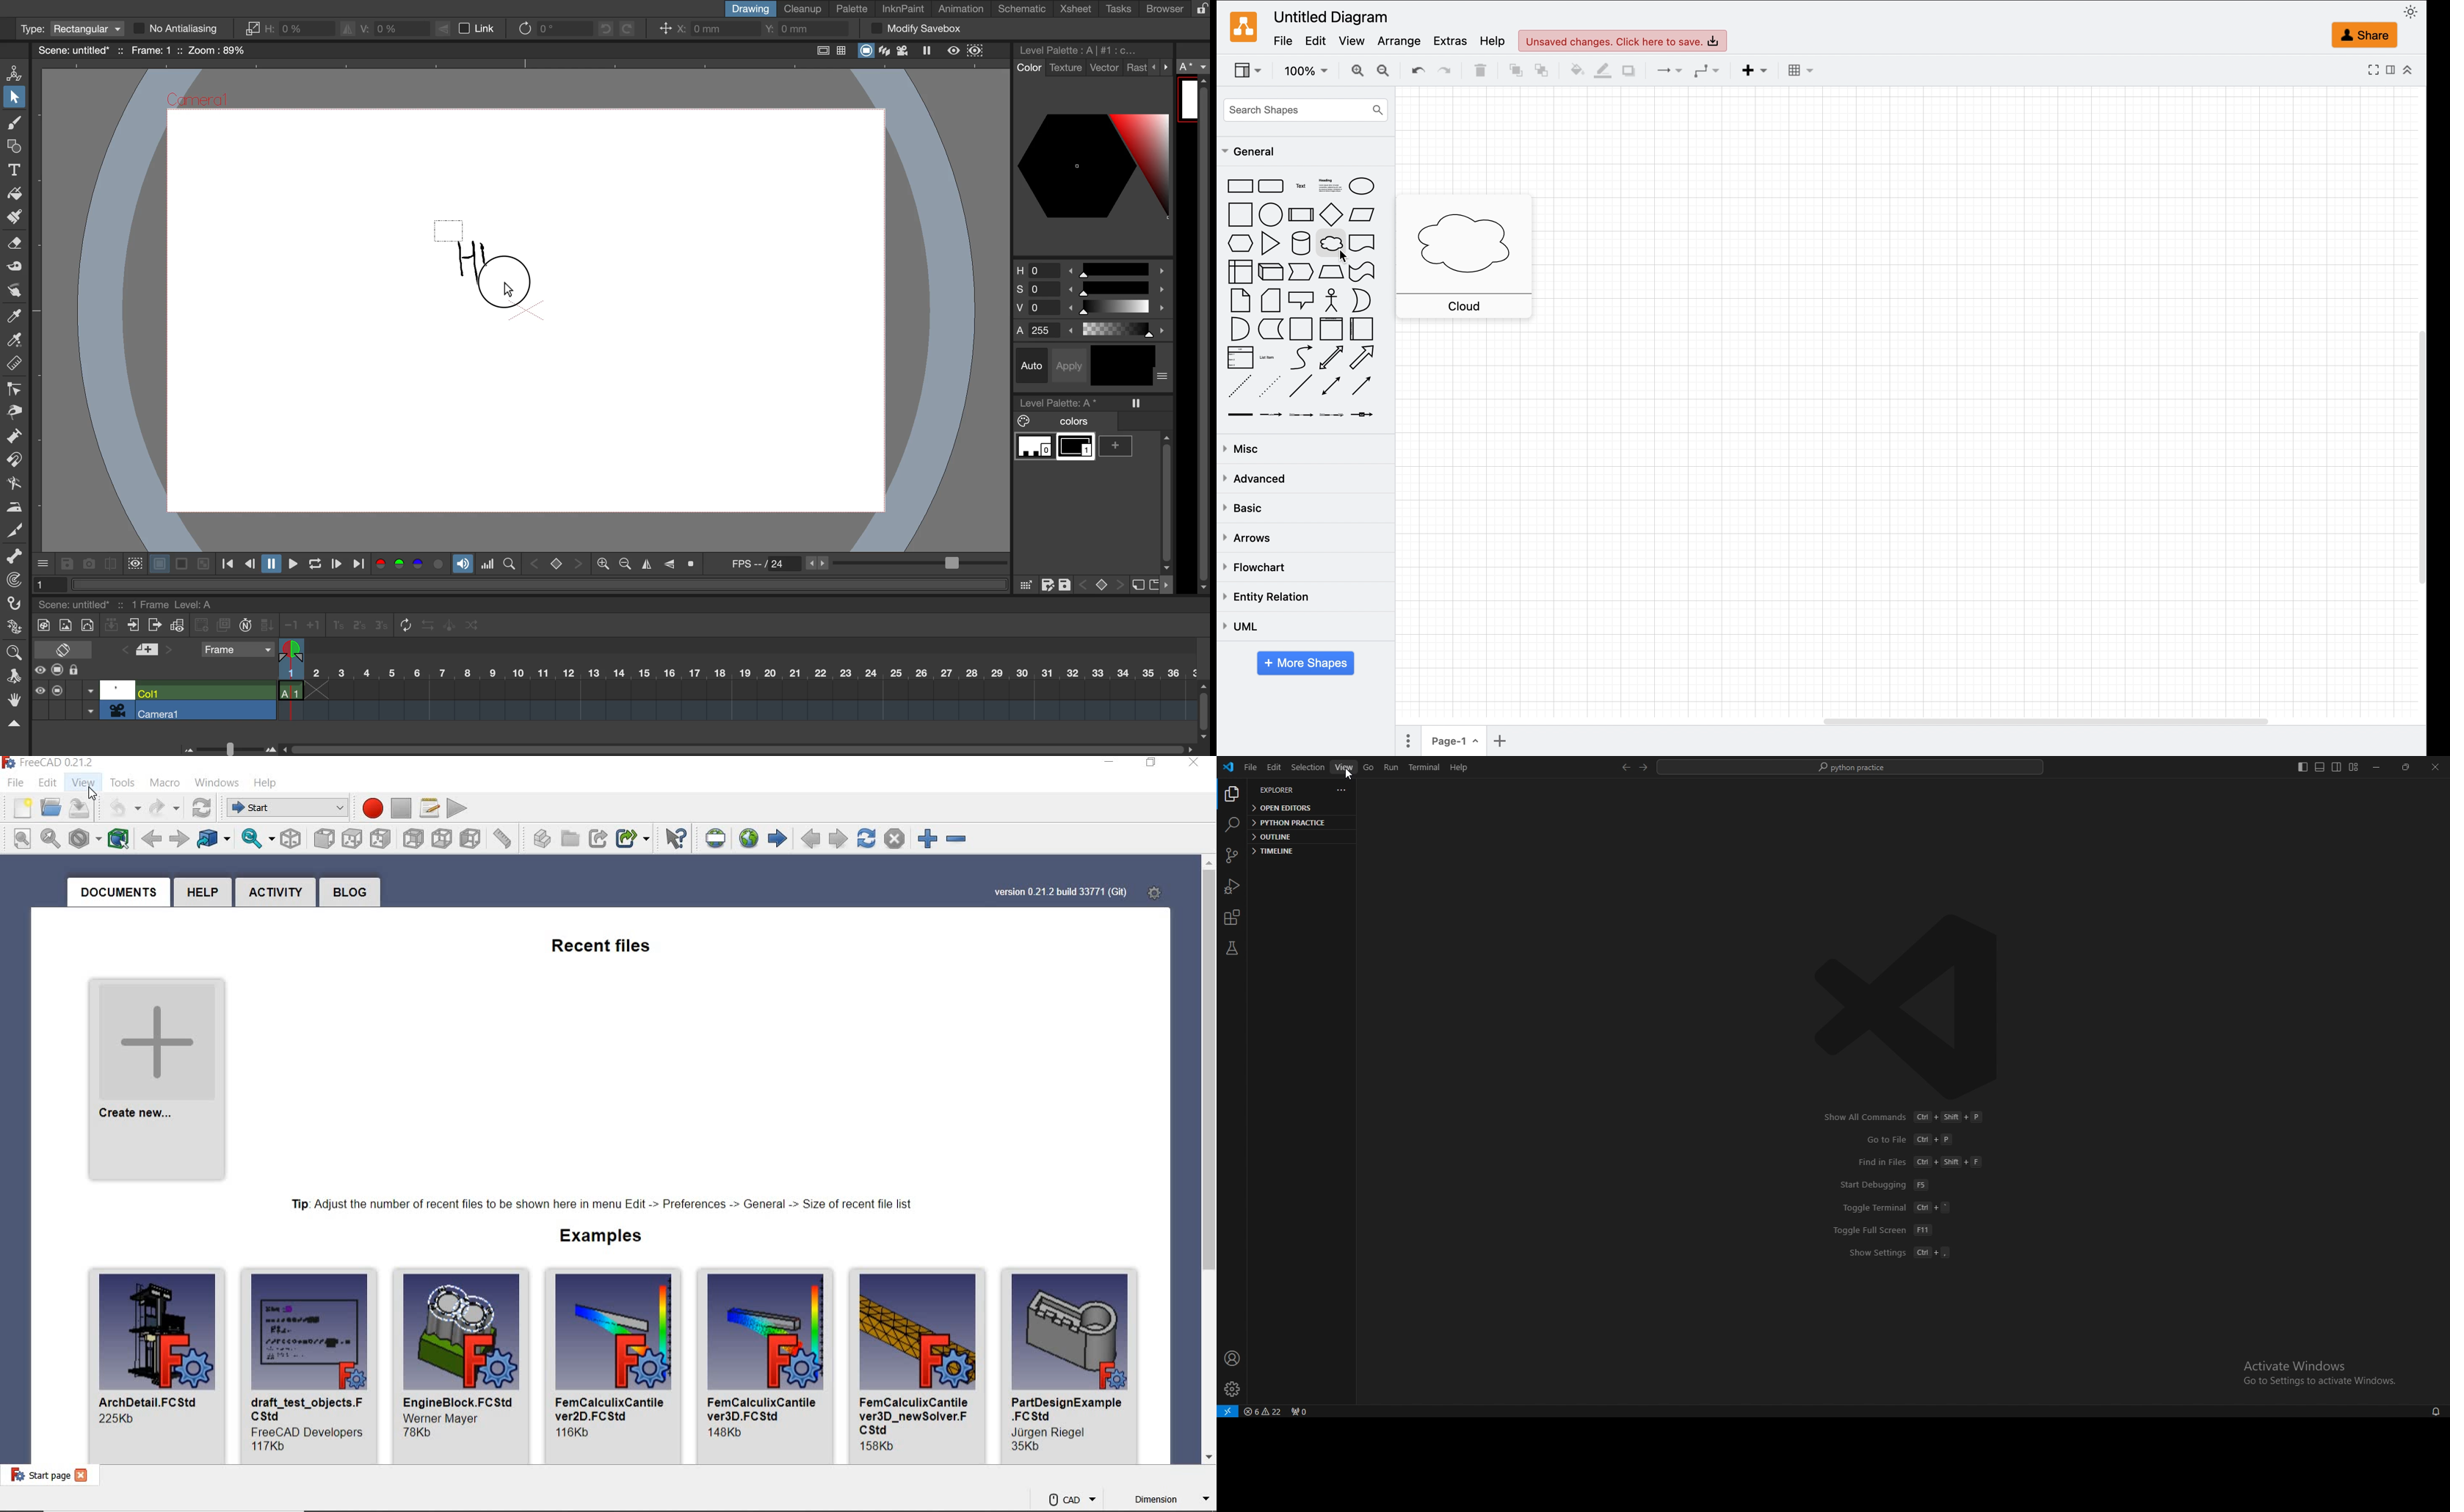 The image size is (2464, 1512). I want to click on cylinder, so click(1299, 244).